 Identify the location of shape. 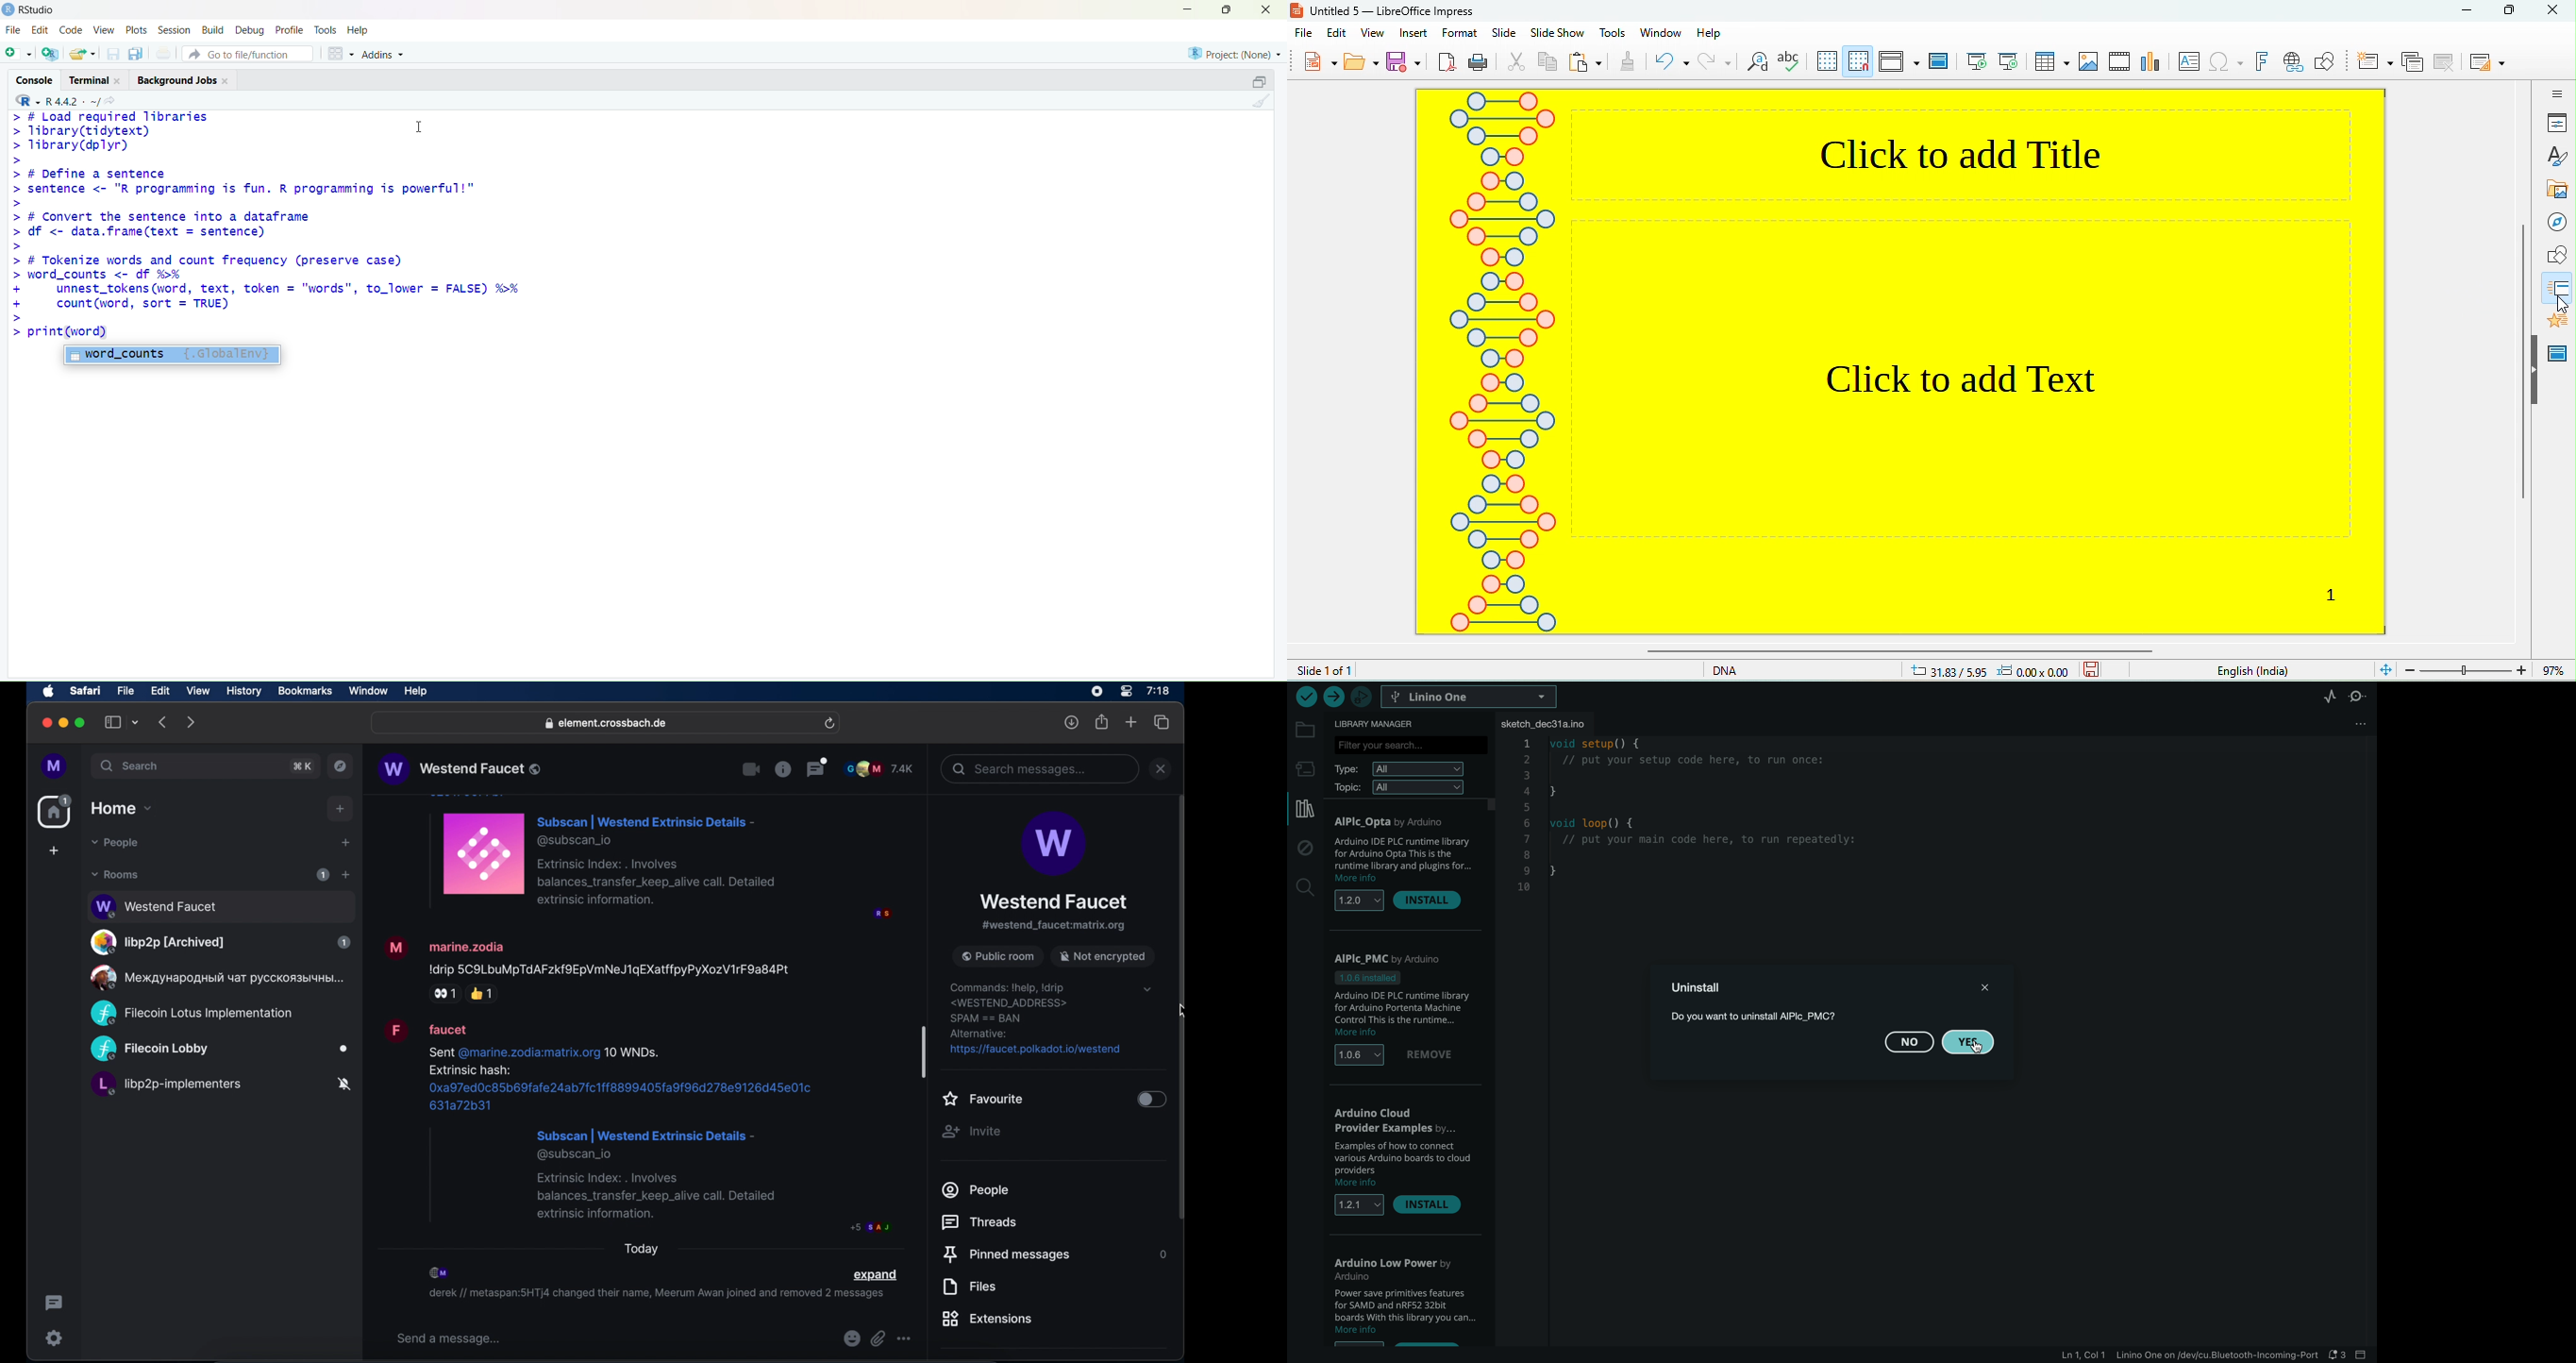
(2553, 253).